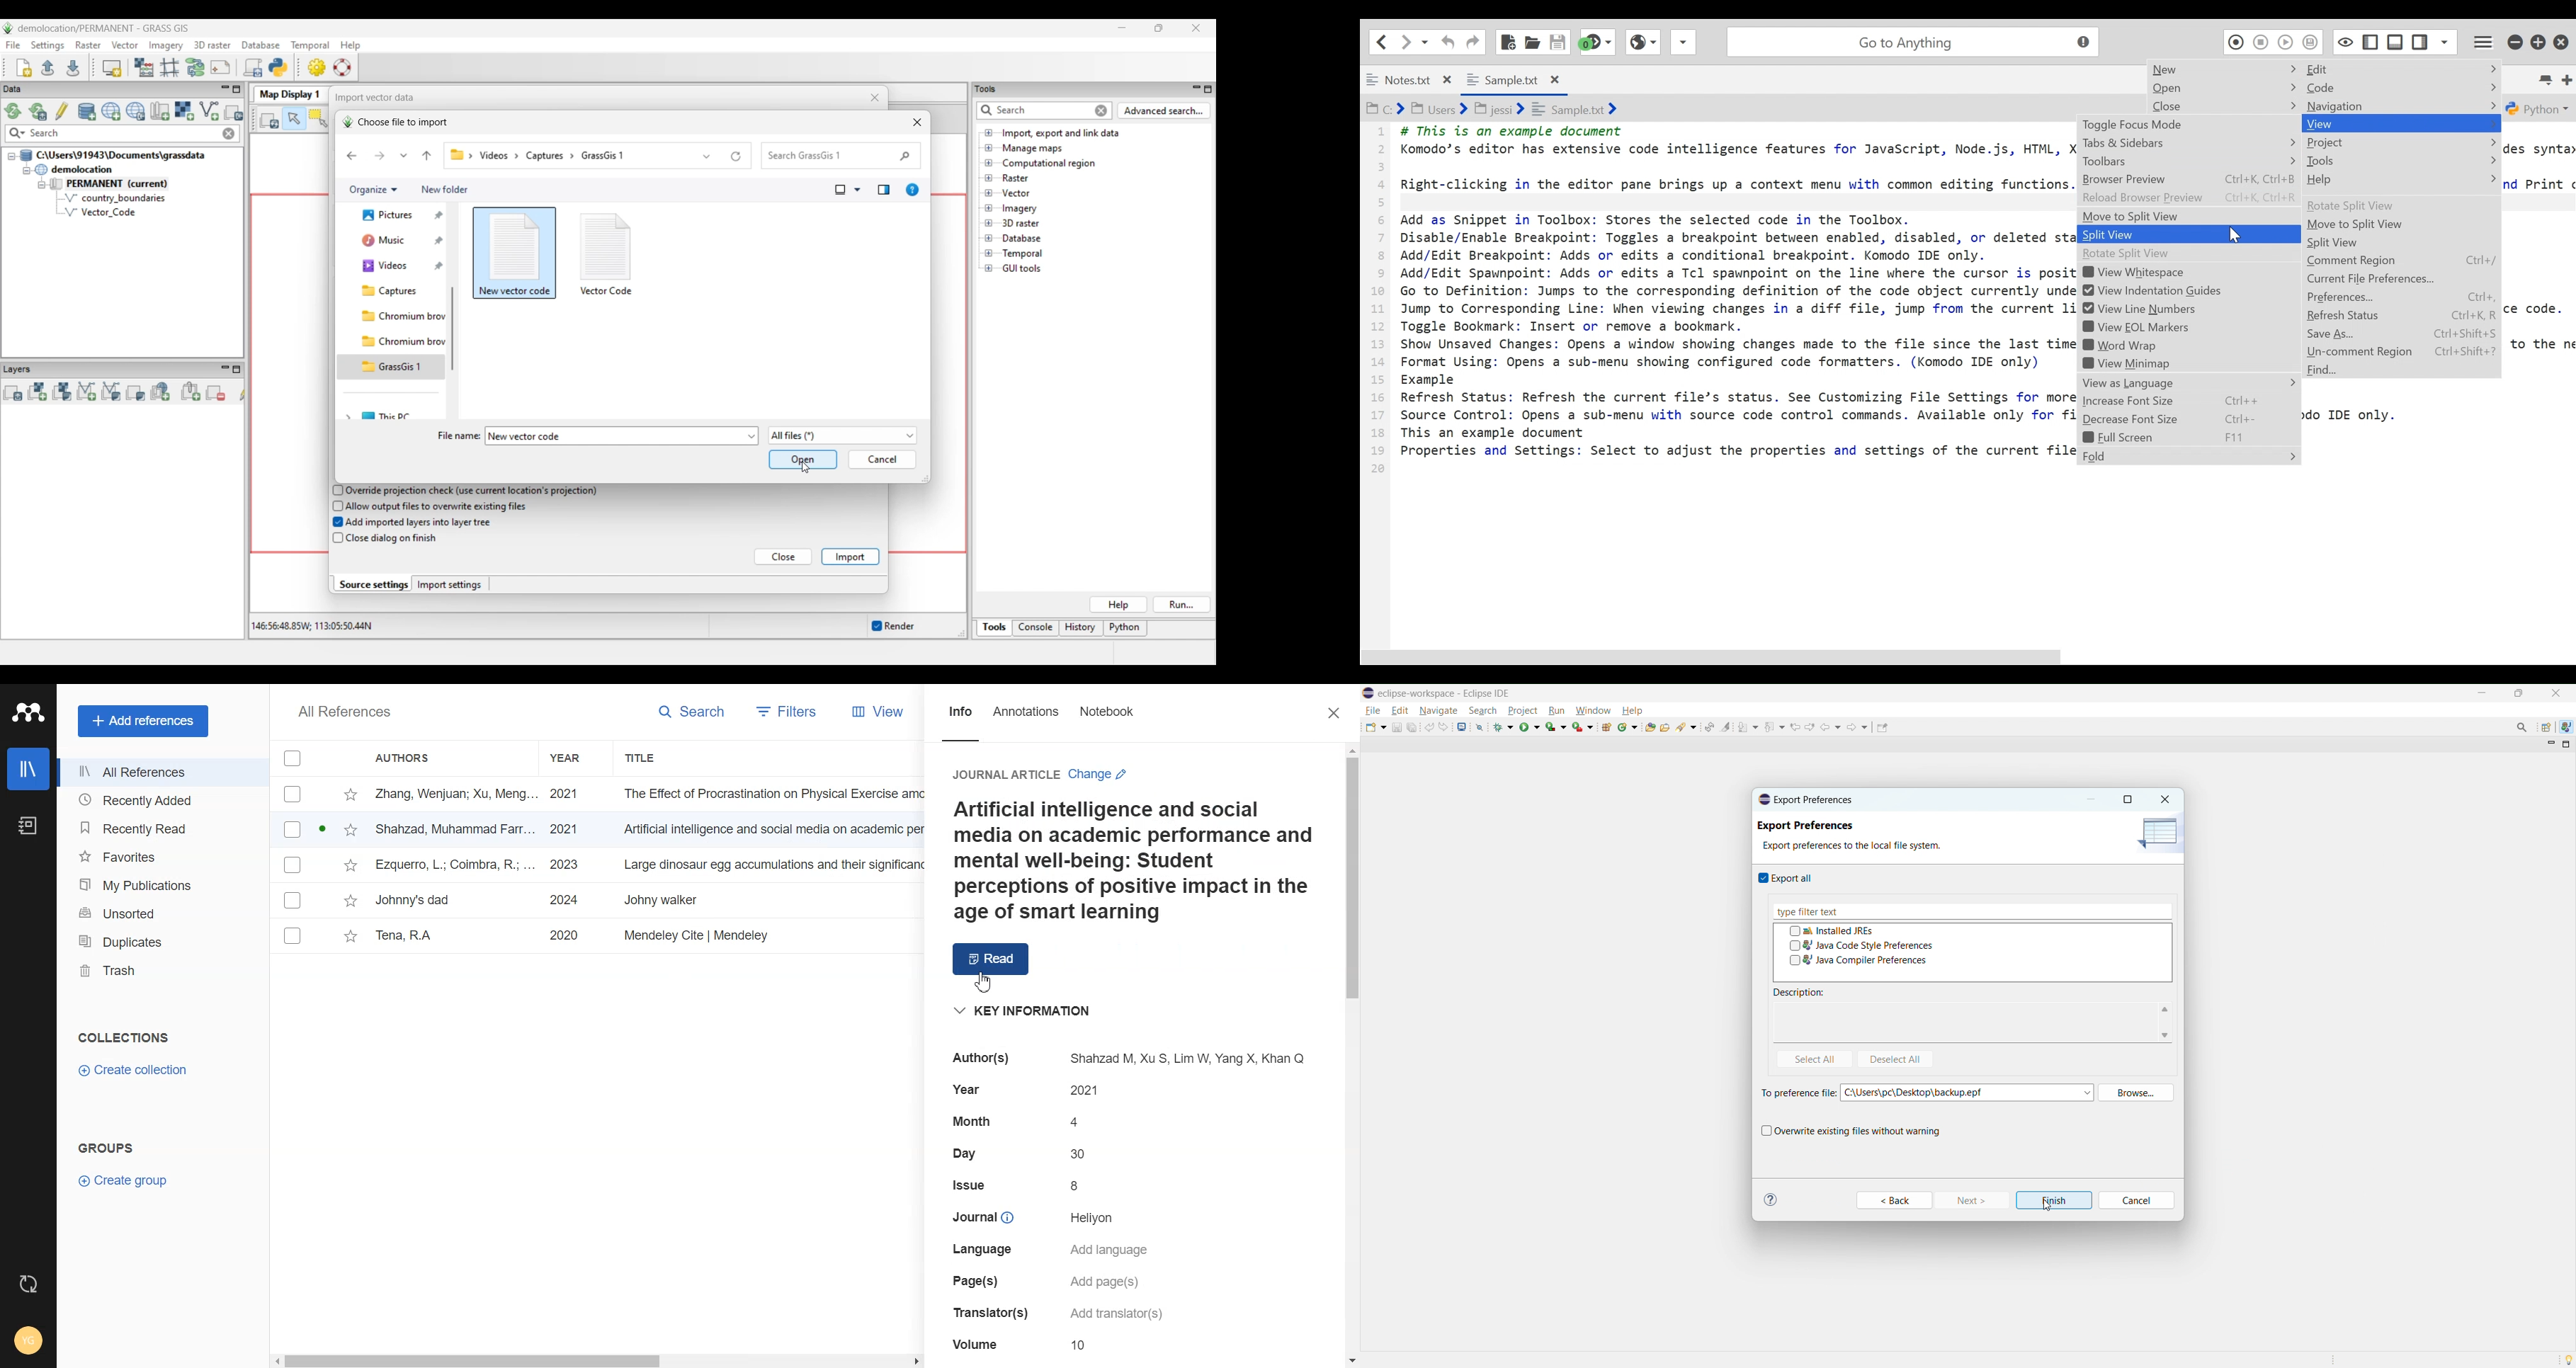  What do you see at coordinates (160, 773) in the screenshot?
I see `All References` at bounding box center [160, 773].